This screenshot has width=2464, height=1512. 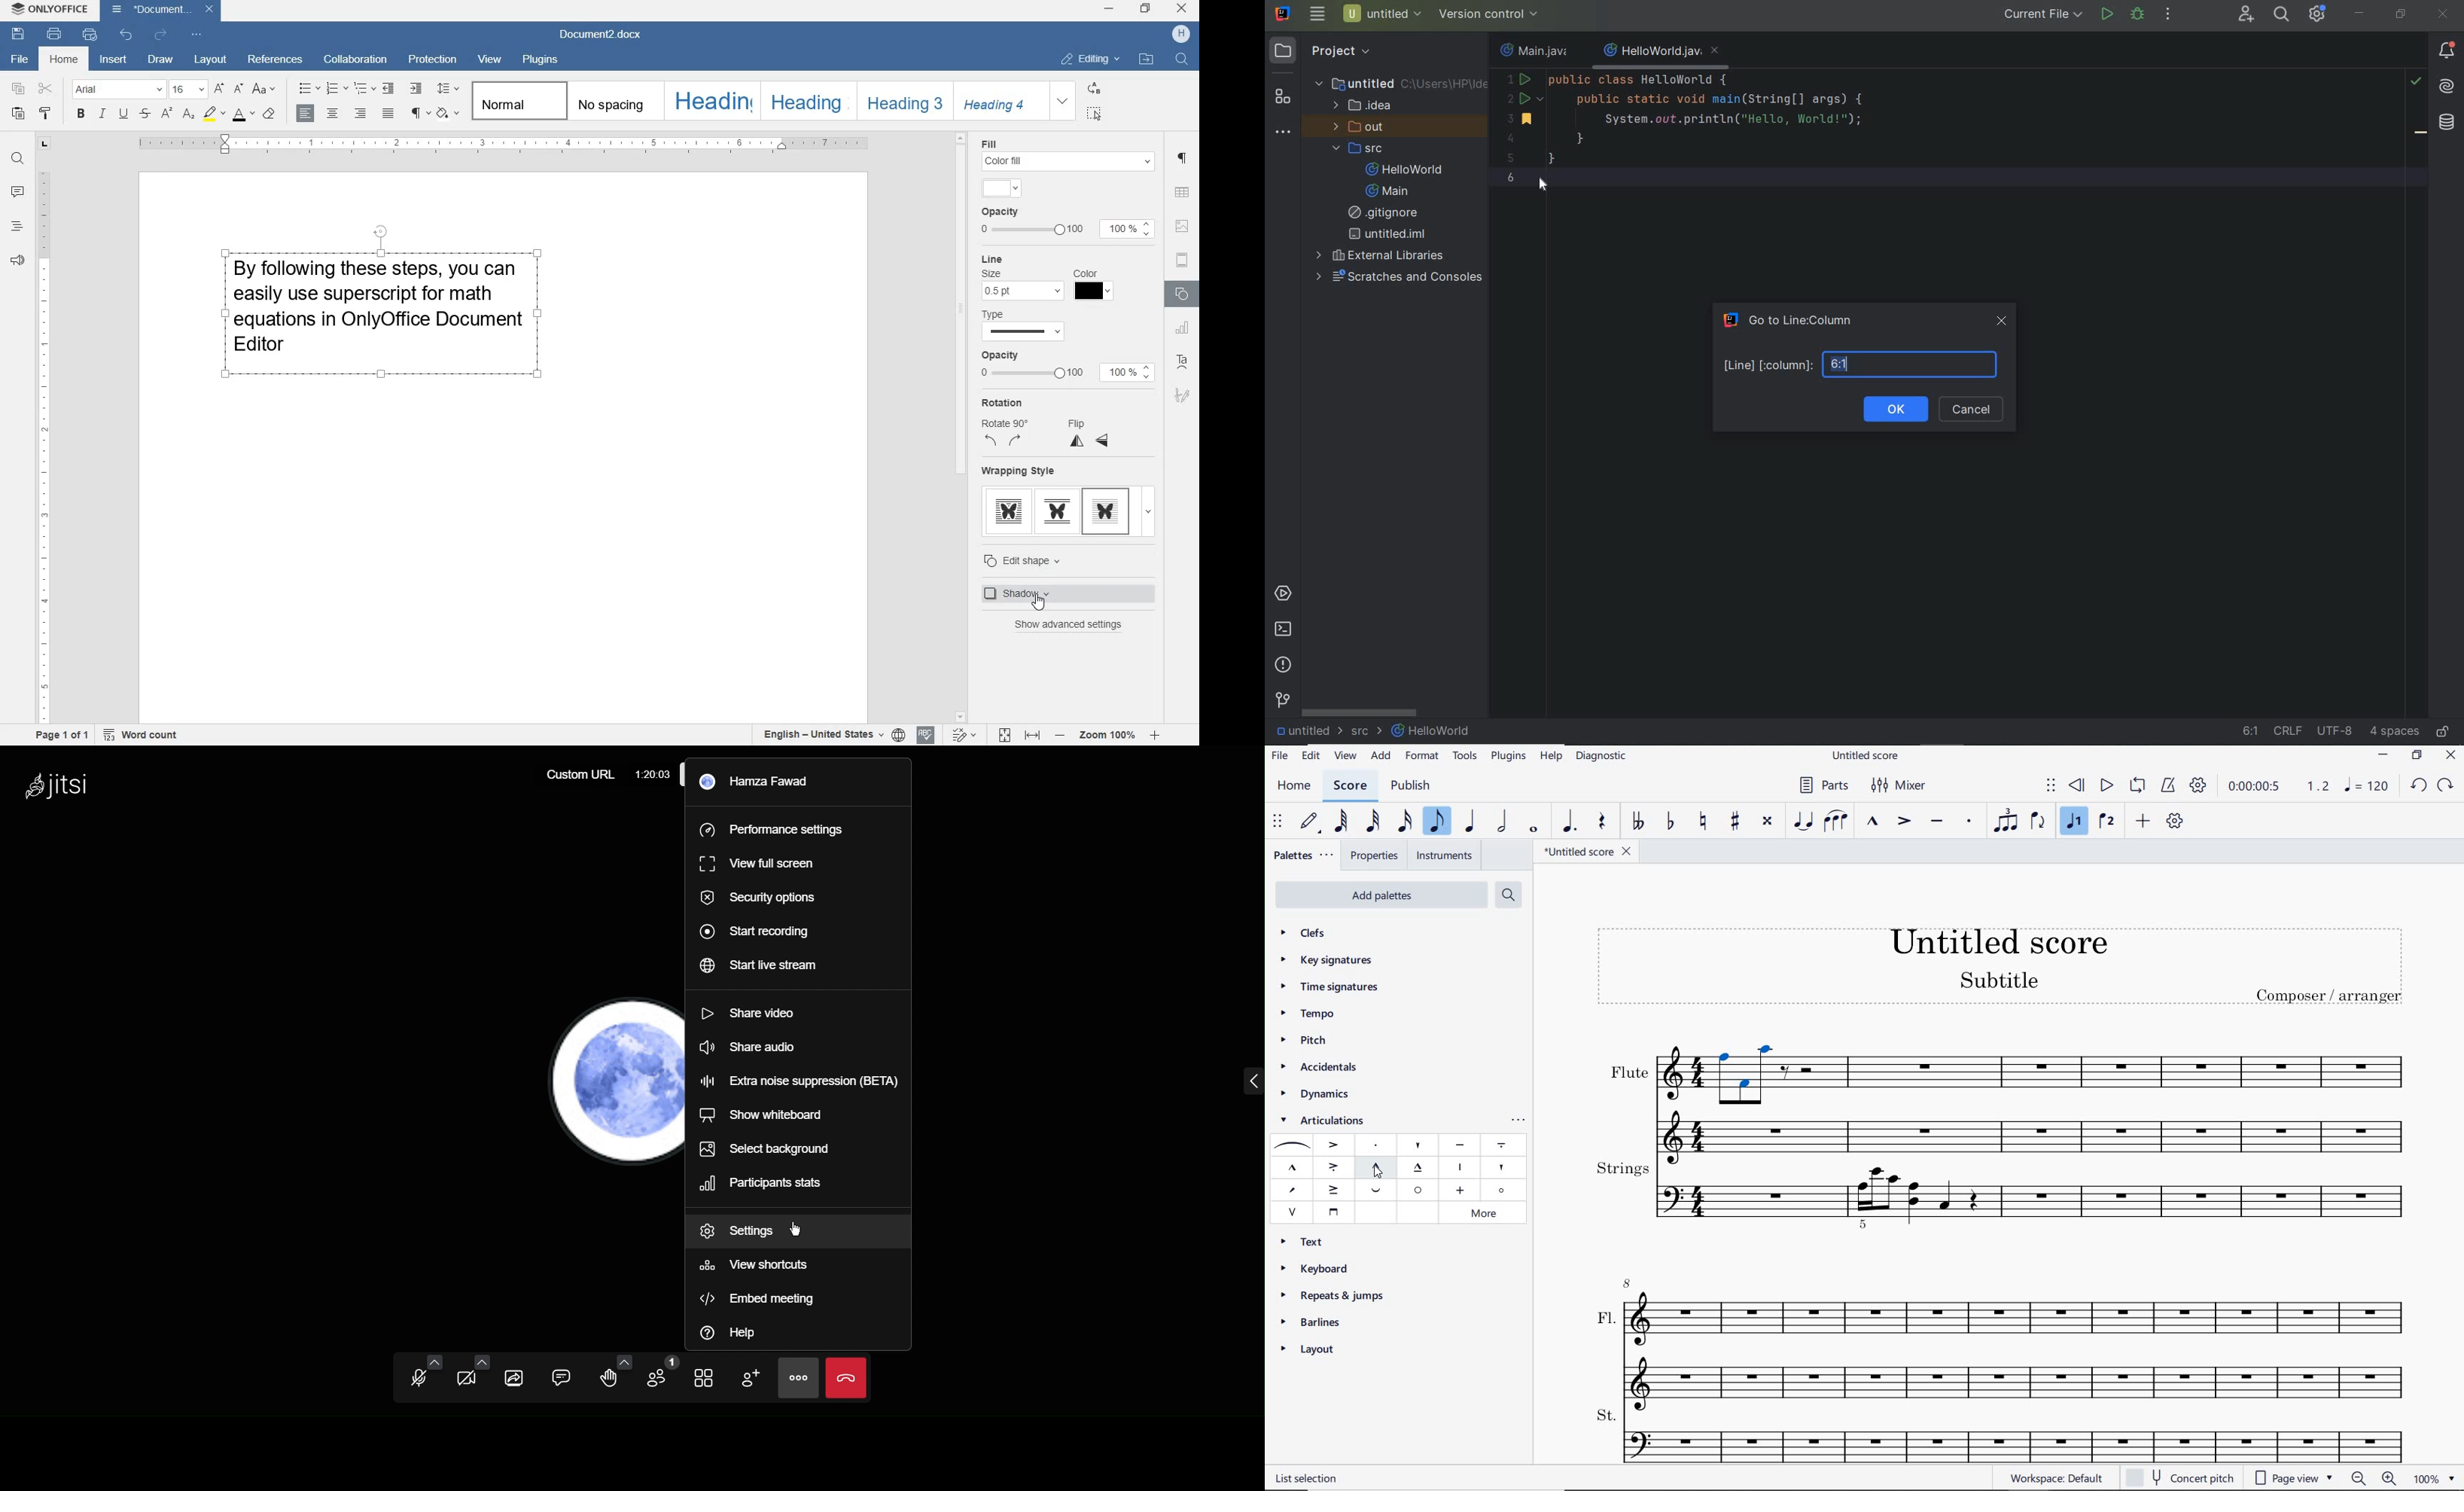 What do you see at coordinates (1146, 58) in the screenshot?
I see `OPEN FILE LOCATION` at bounding box center [1146, 58].